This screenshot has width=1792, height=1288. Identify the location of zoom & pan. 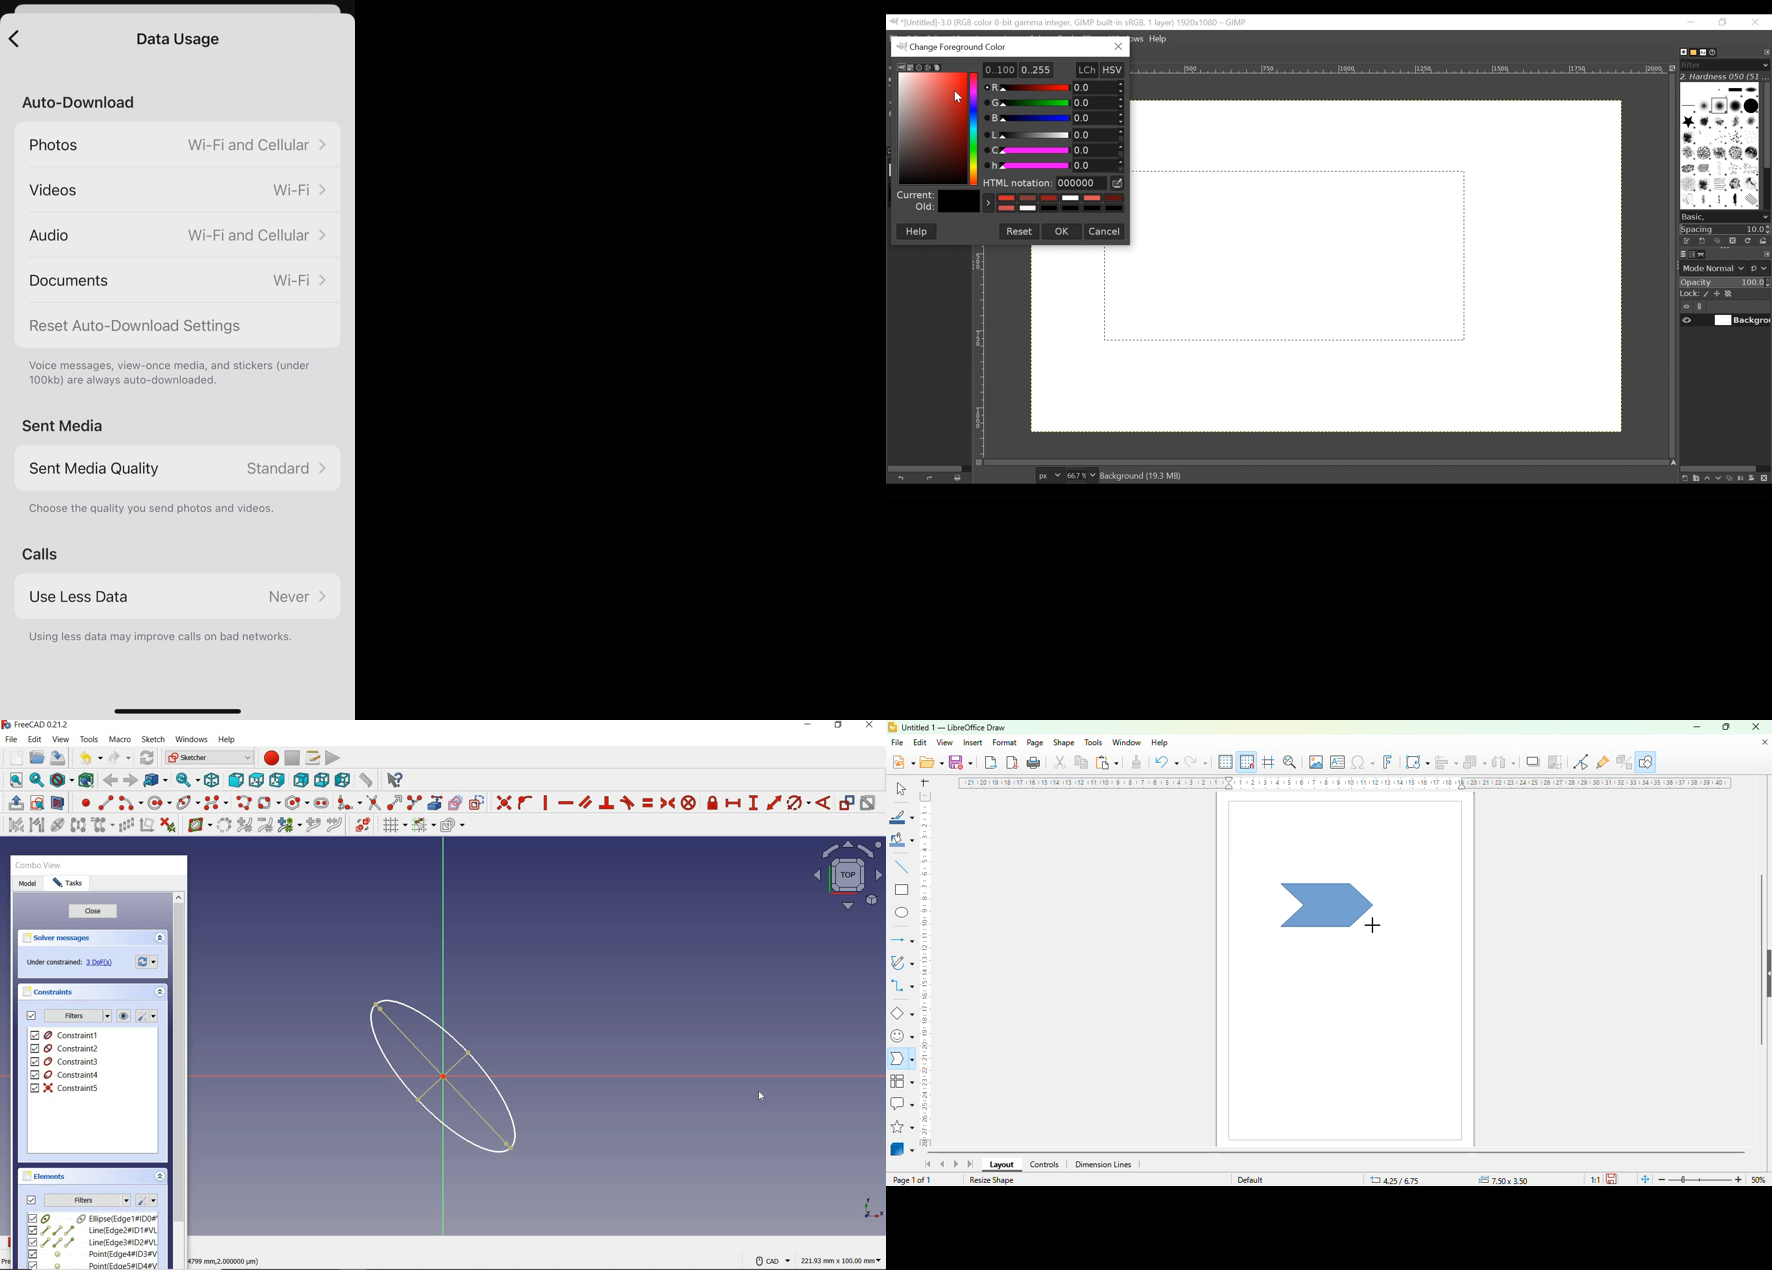
(1289, 762).